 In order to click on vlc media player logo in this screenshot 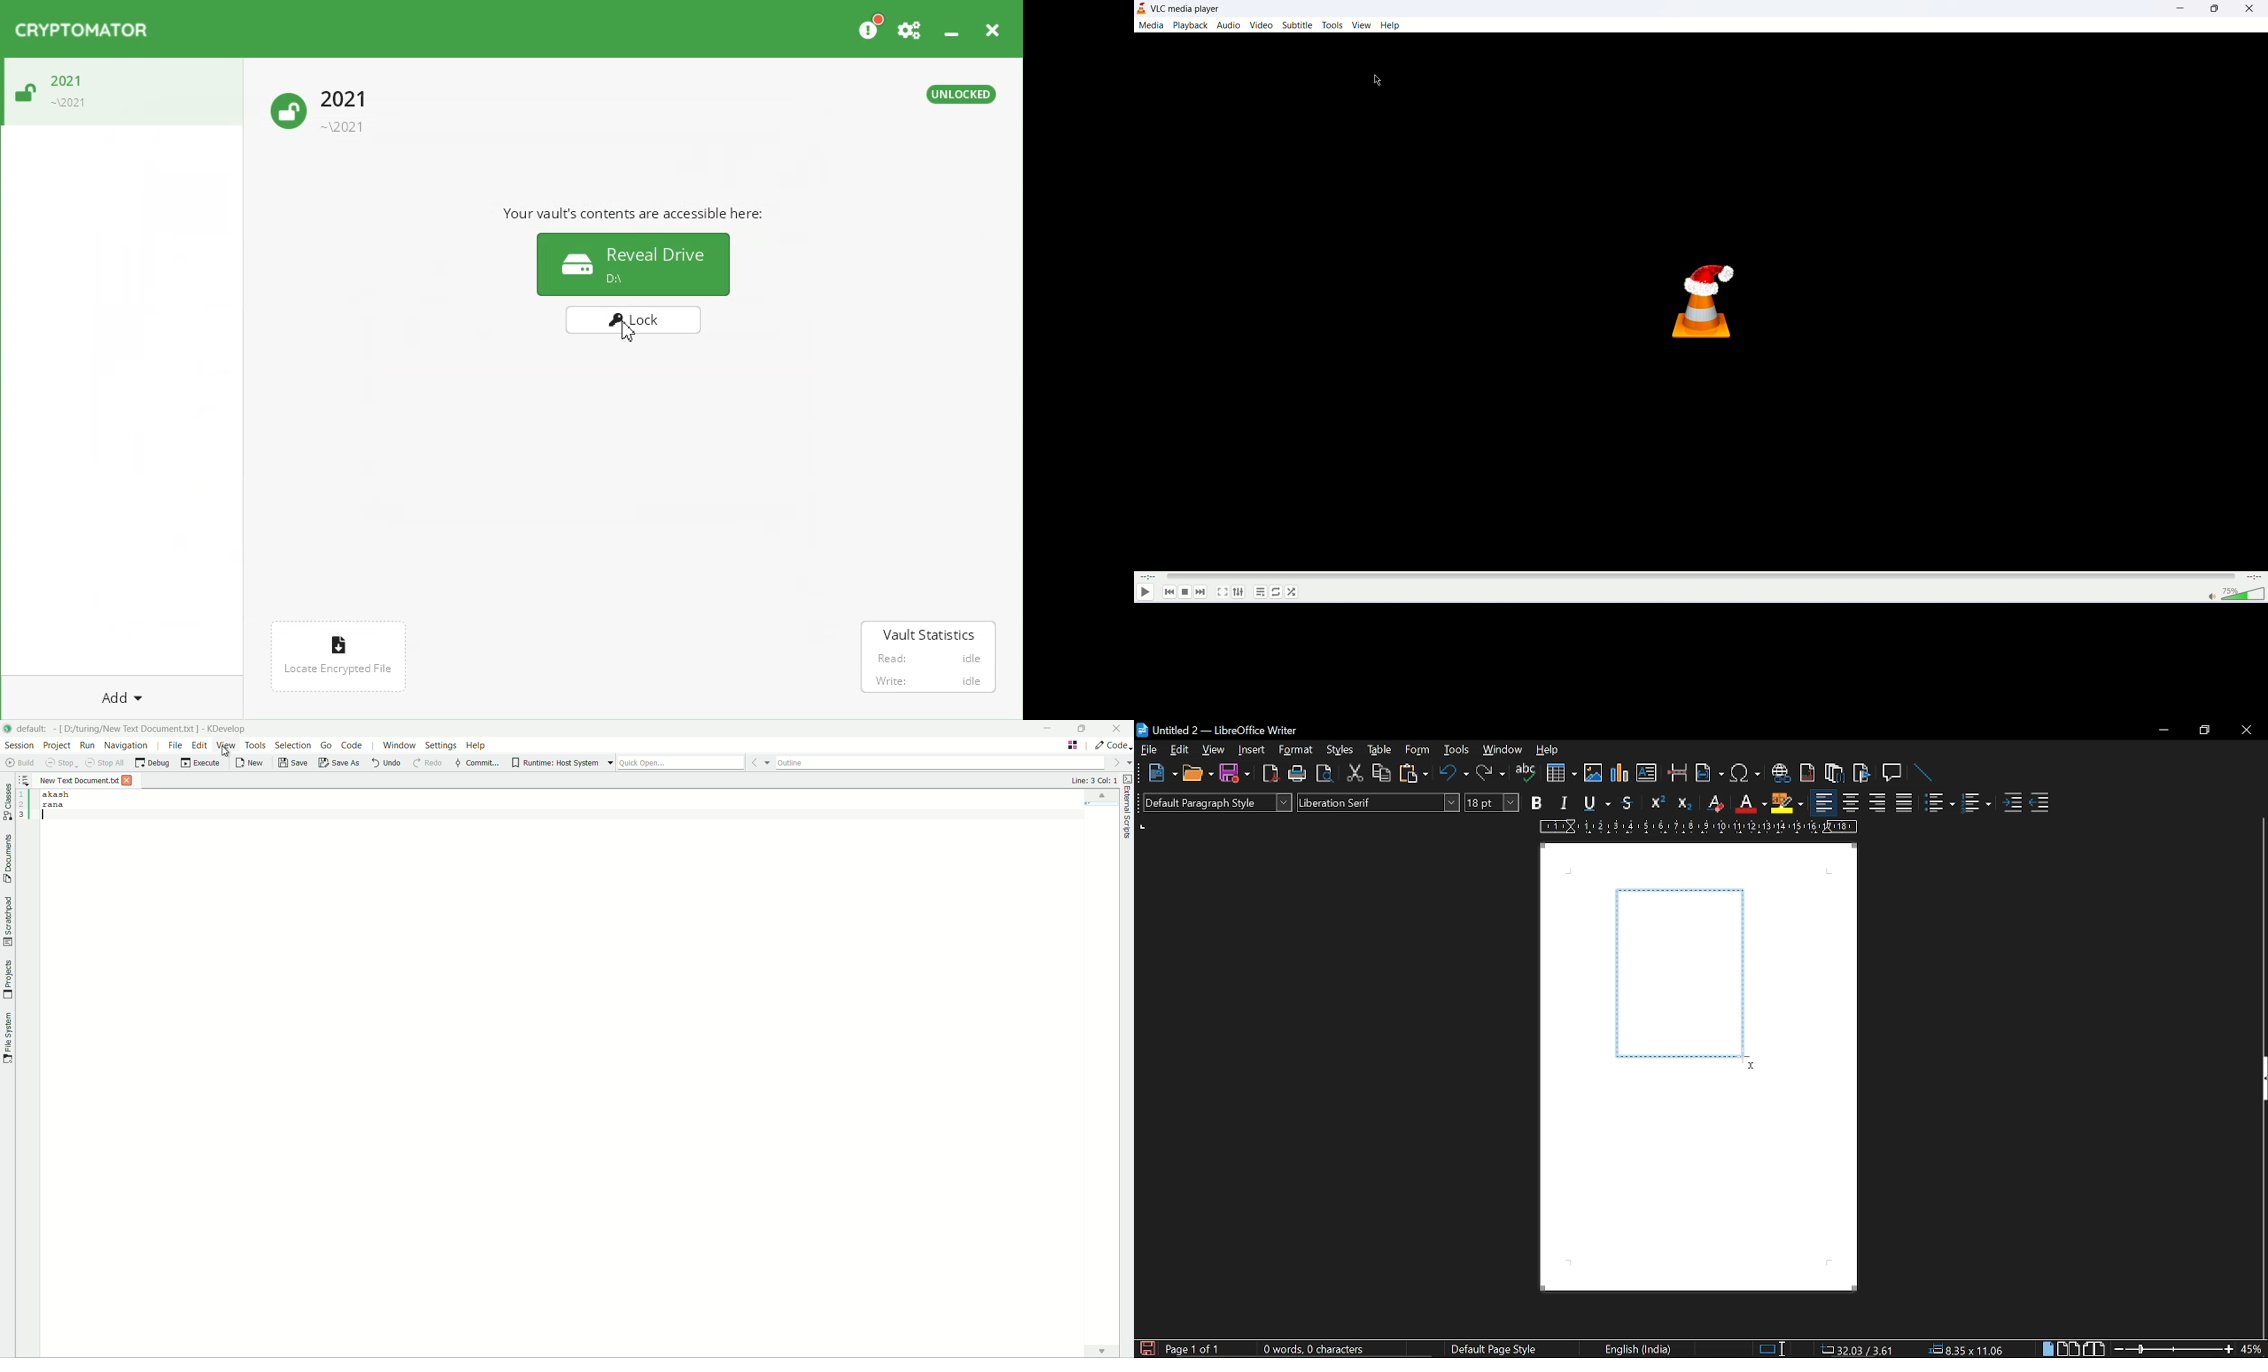, I will do `click(1707, 295)`.